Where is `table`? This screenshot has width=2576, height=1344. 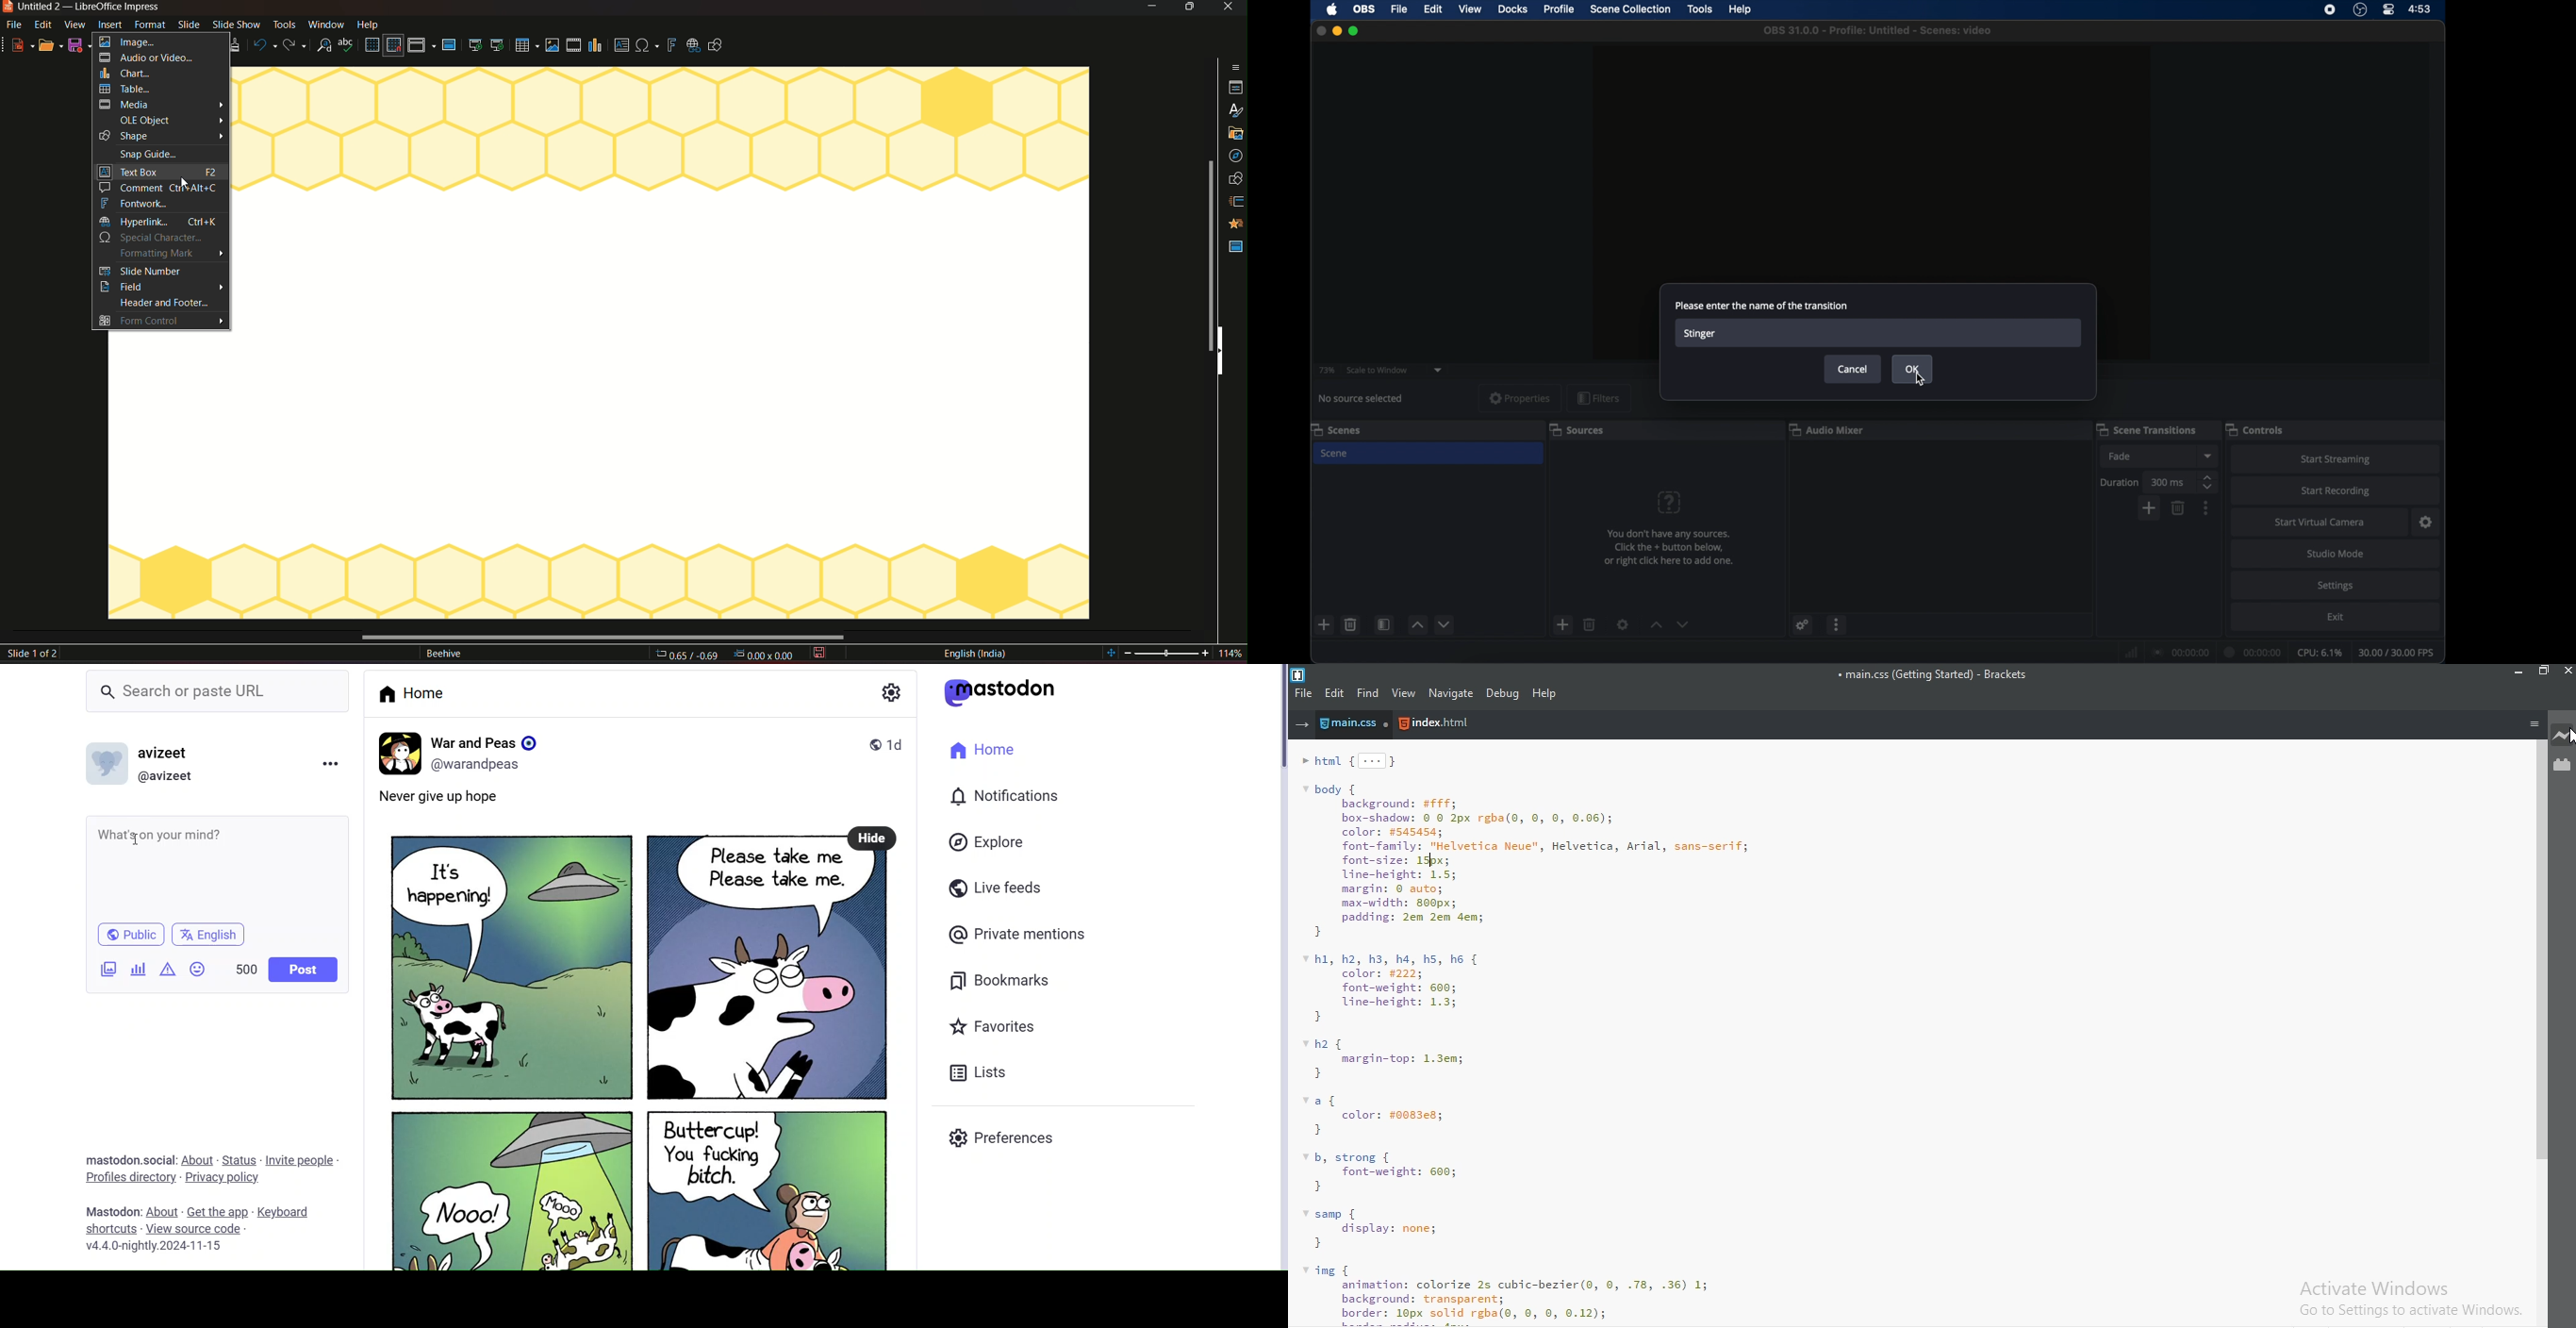 table is located at coordinates (159, 89).